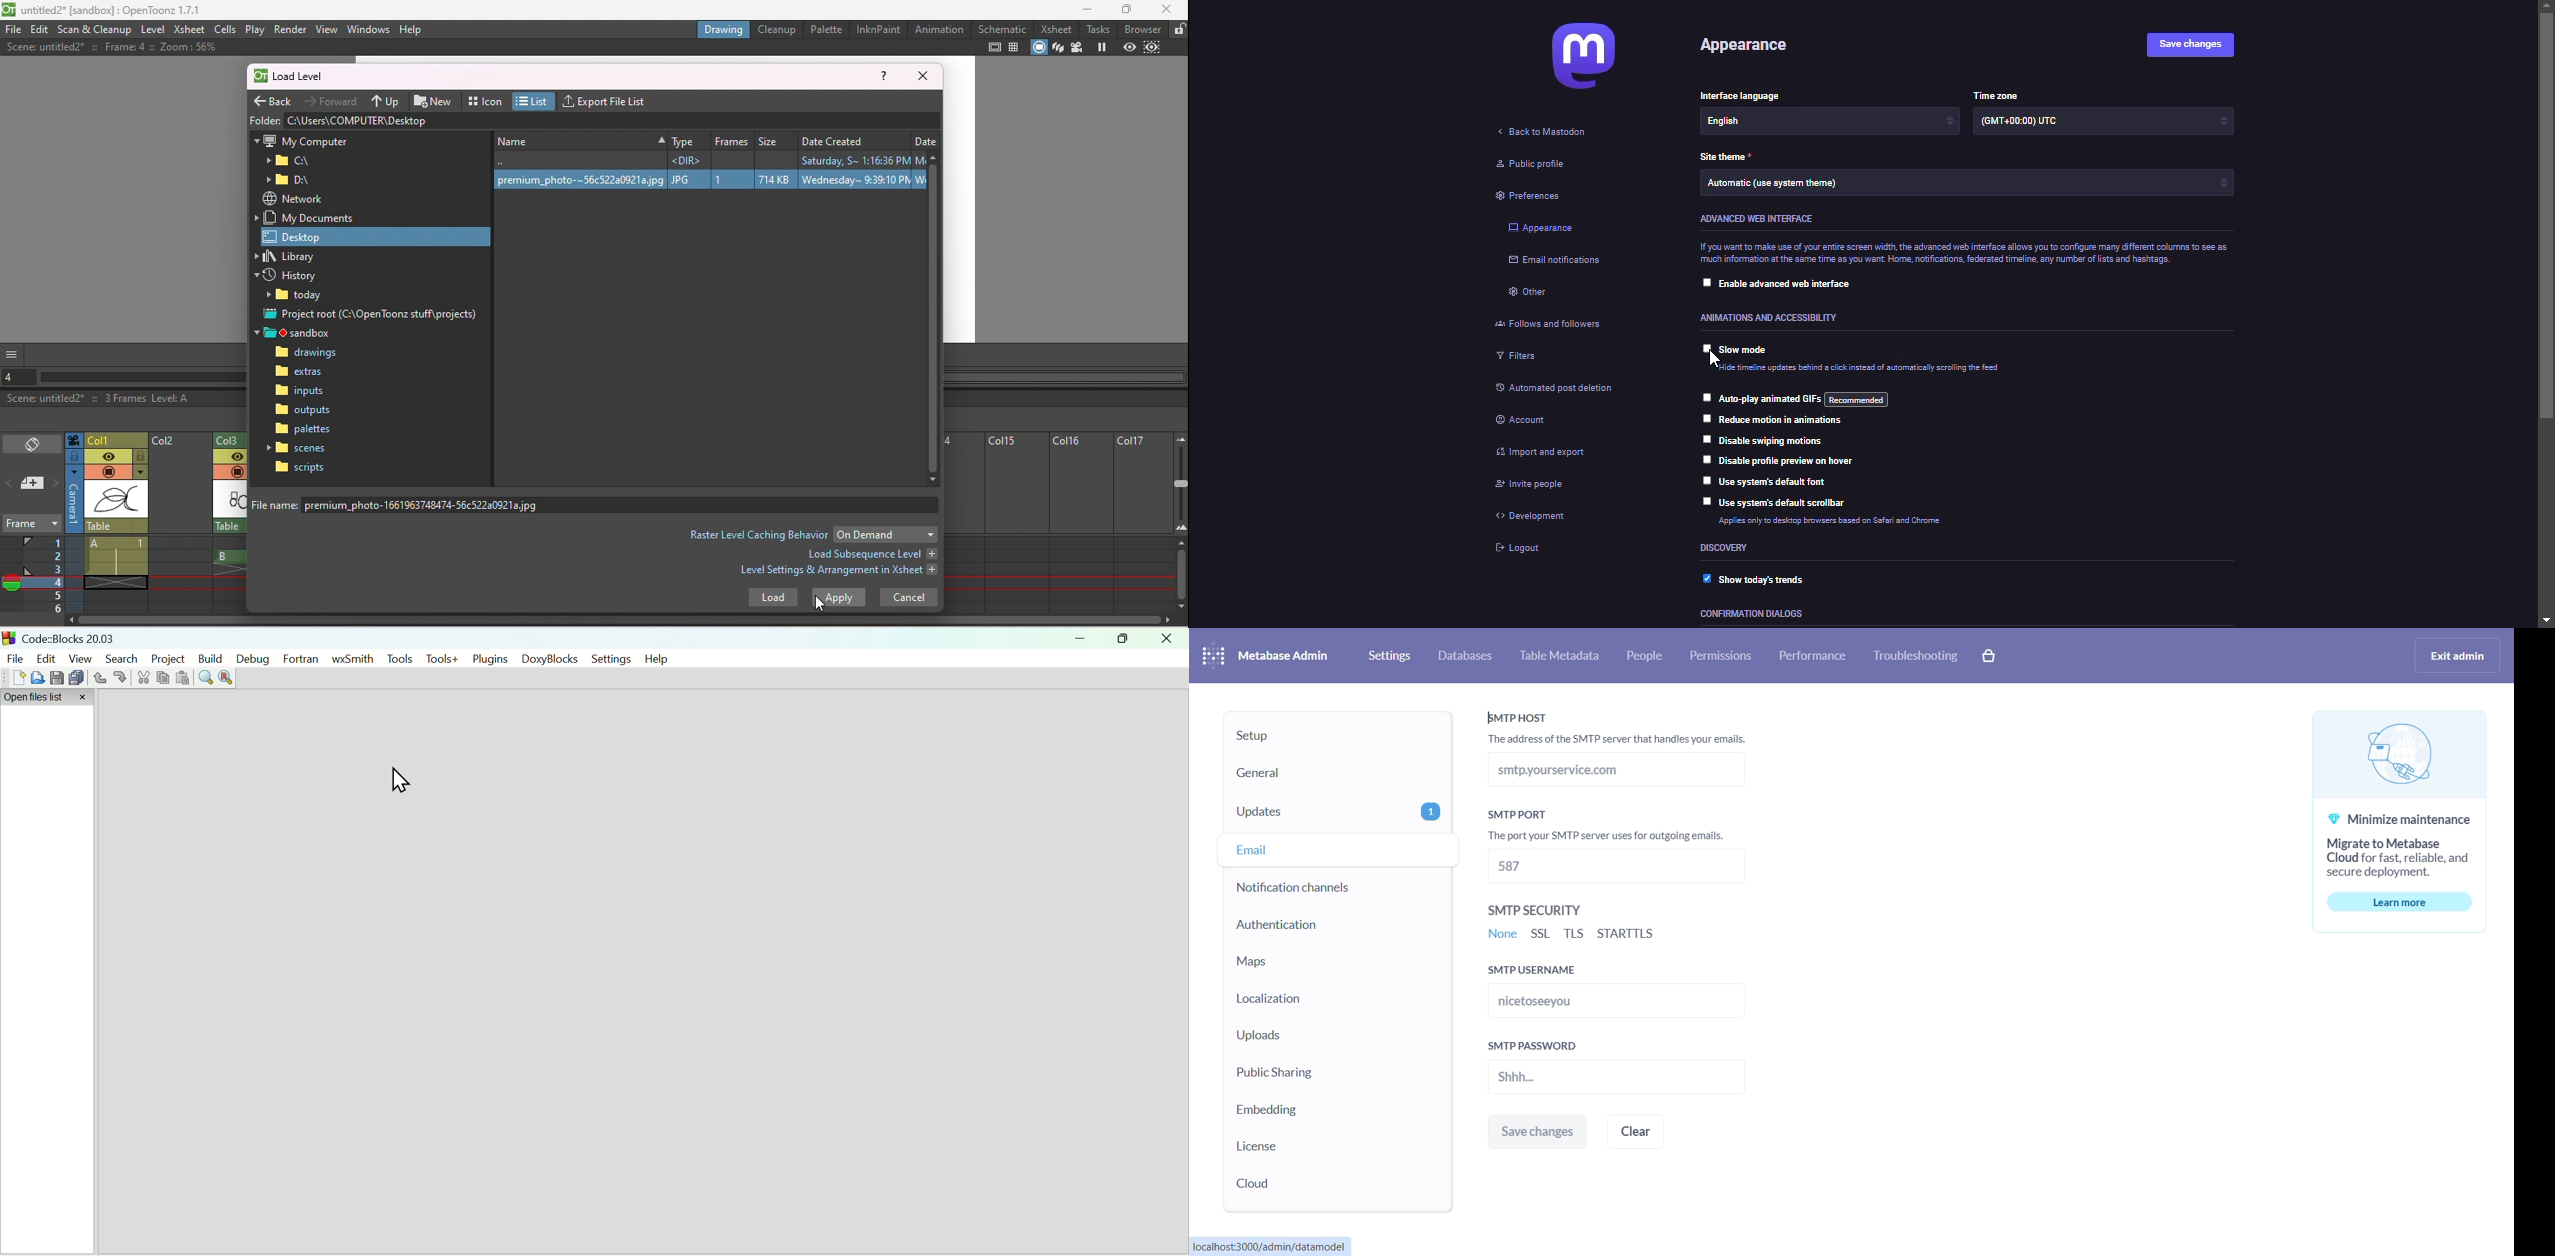 This screenshot has height=1260, width=2576. Describe the element at coordinates (1321, 772) in the screenshot. I see `general` at that location.